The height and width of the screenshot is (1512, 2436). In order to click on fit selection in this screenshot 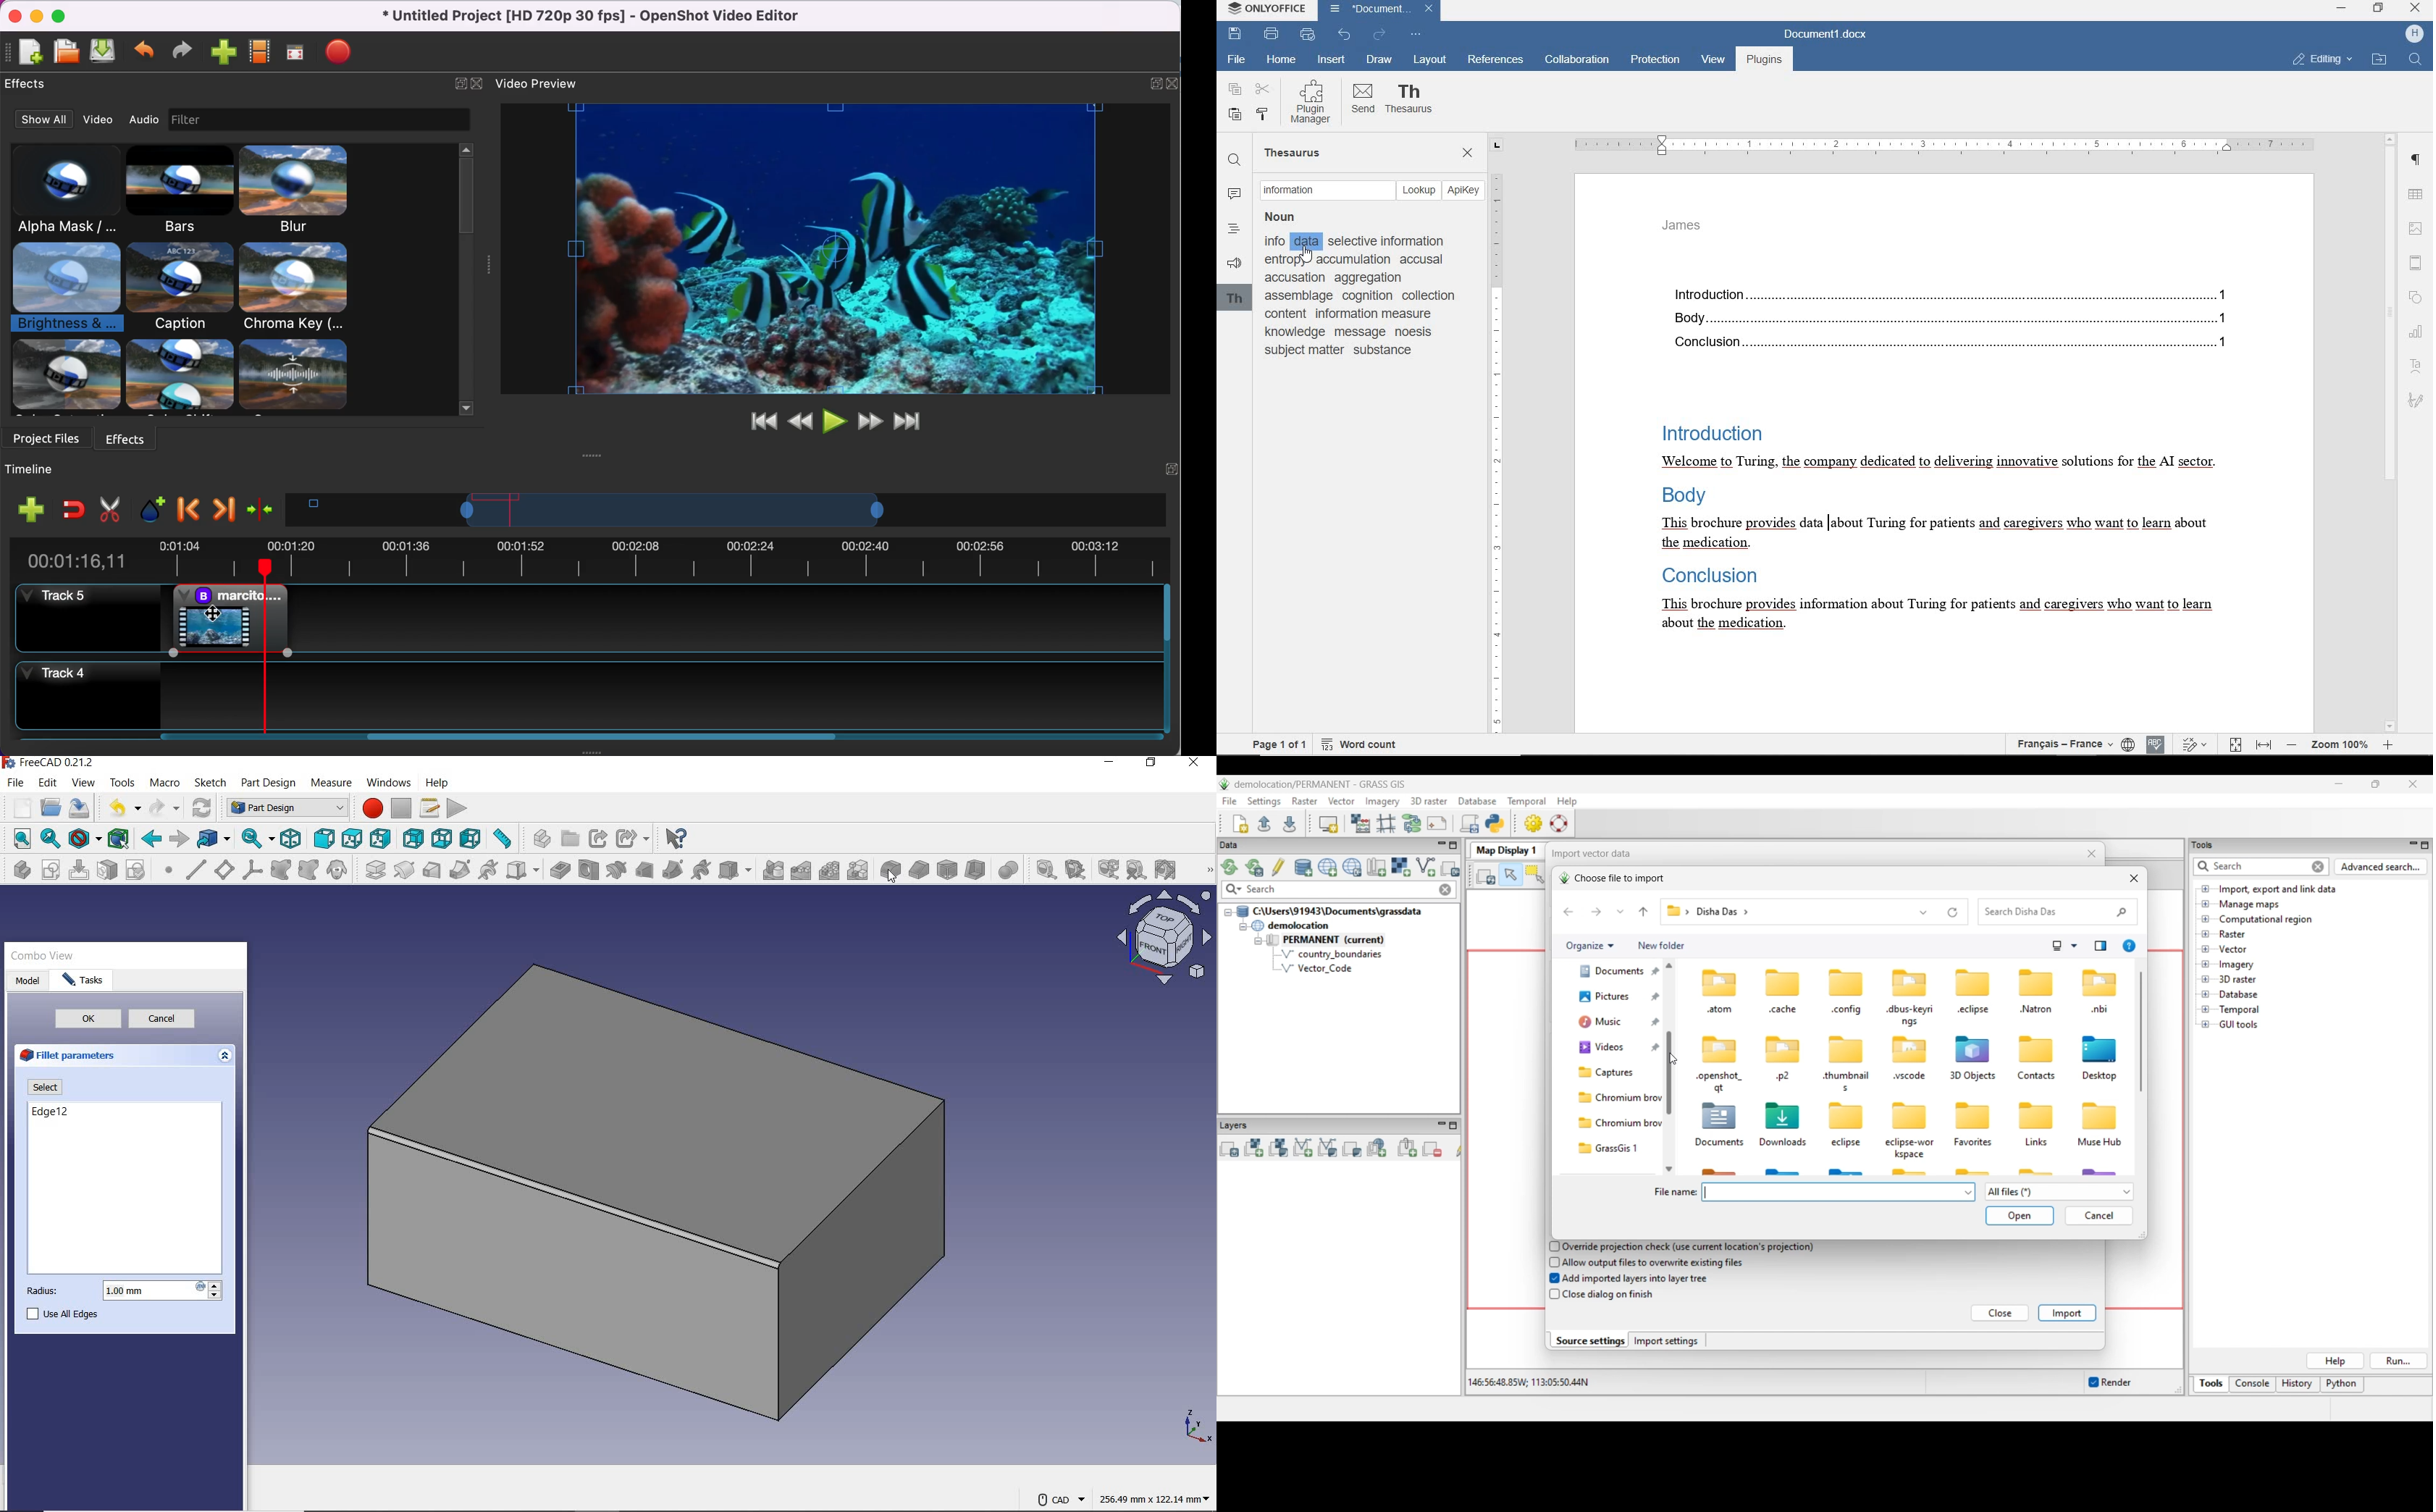, I will do `click(49, 839)`.